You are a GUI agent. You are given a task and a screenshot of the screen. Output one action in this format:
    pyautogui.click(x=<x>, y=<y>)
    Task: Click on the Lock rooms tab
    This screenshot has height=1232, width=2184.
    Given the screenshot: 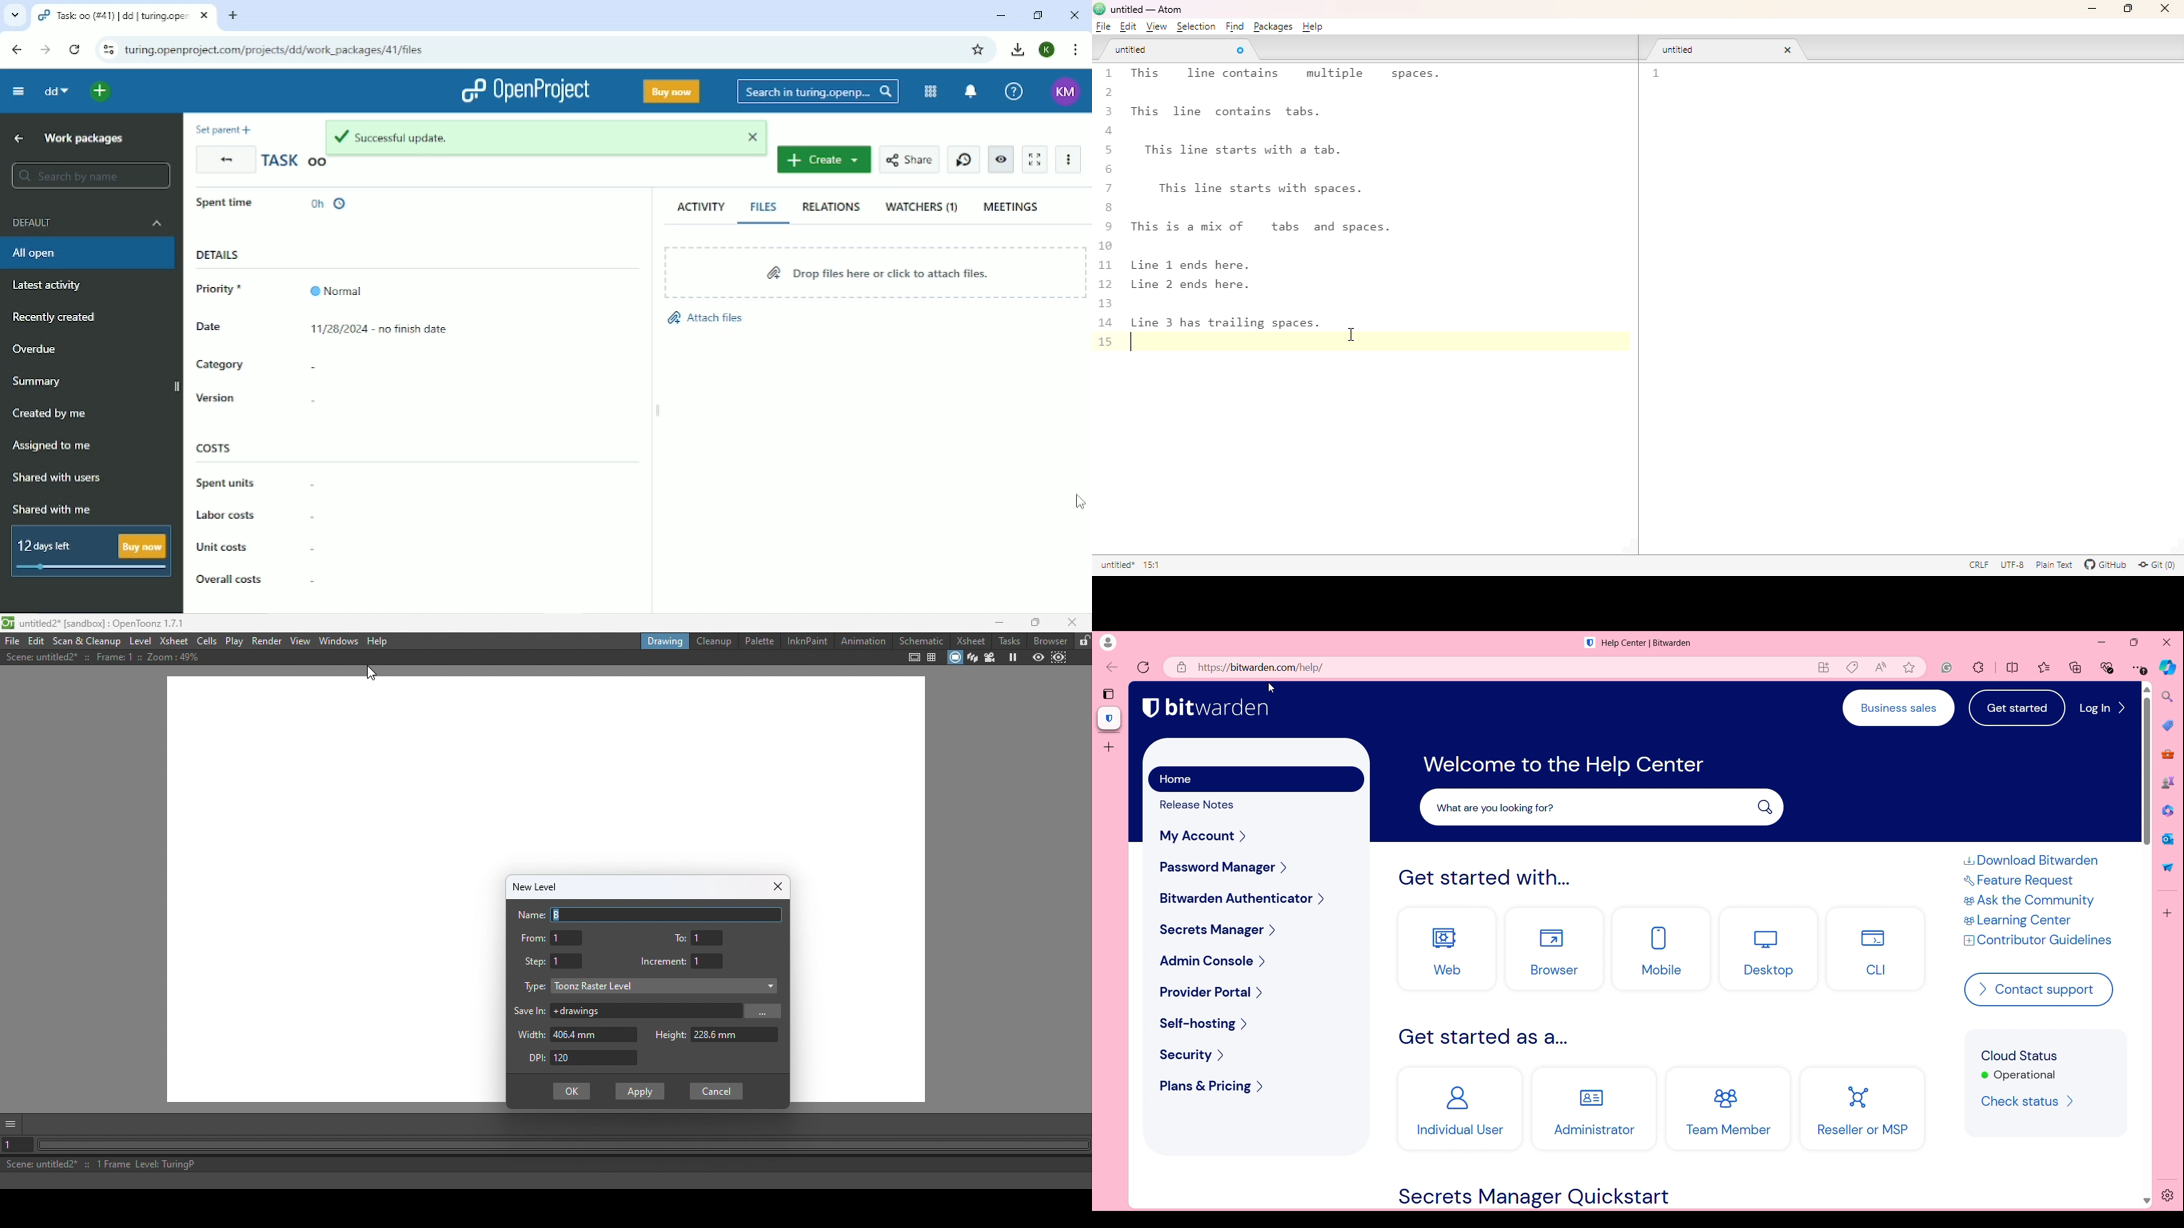 What is the action you would take?
    pyautogui.click(x=1083, y=641)
    